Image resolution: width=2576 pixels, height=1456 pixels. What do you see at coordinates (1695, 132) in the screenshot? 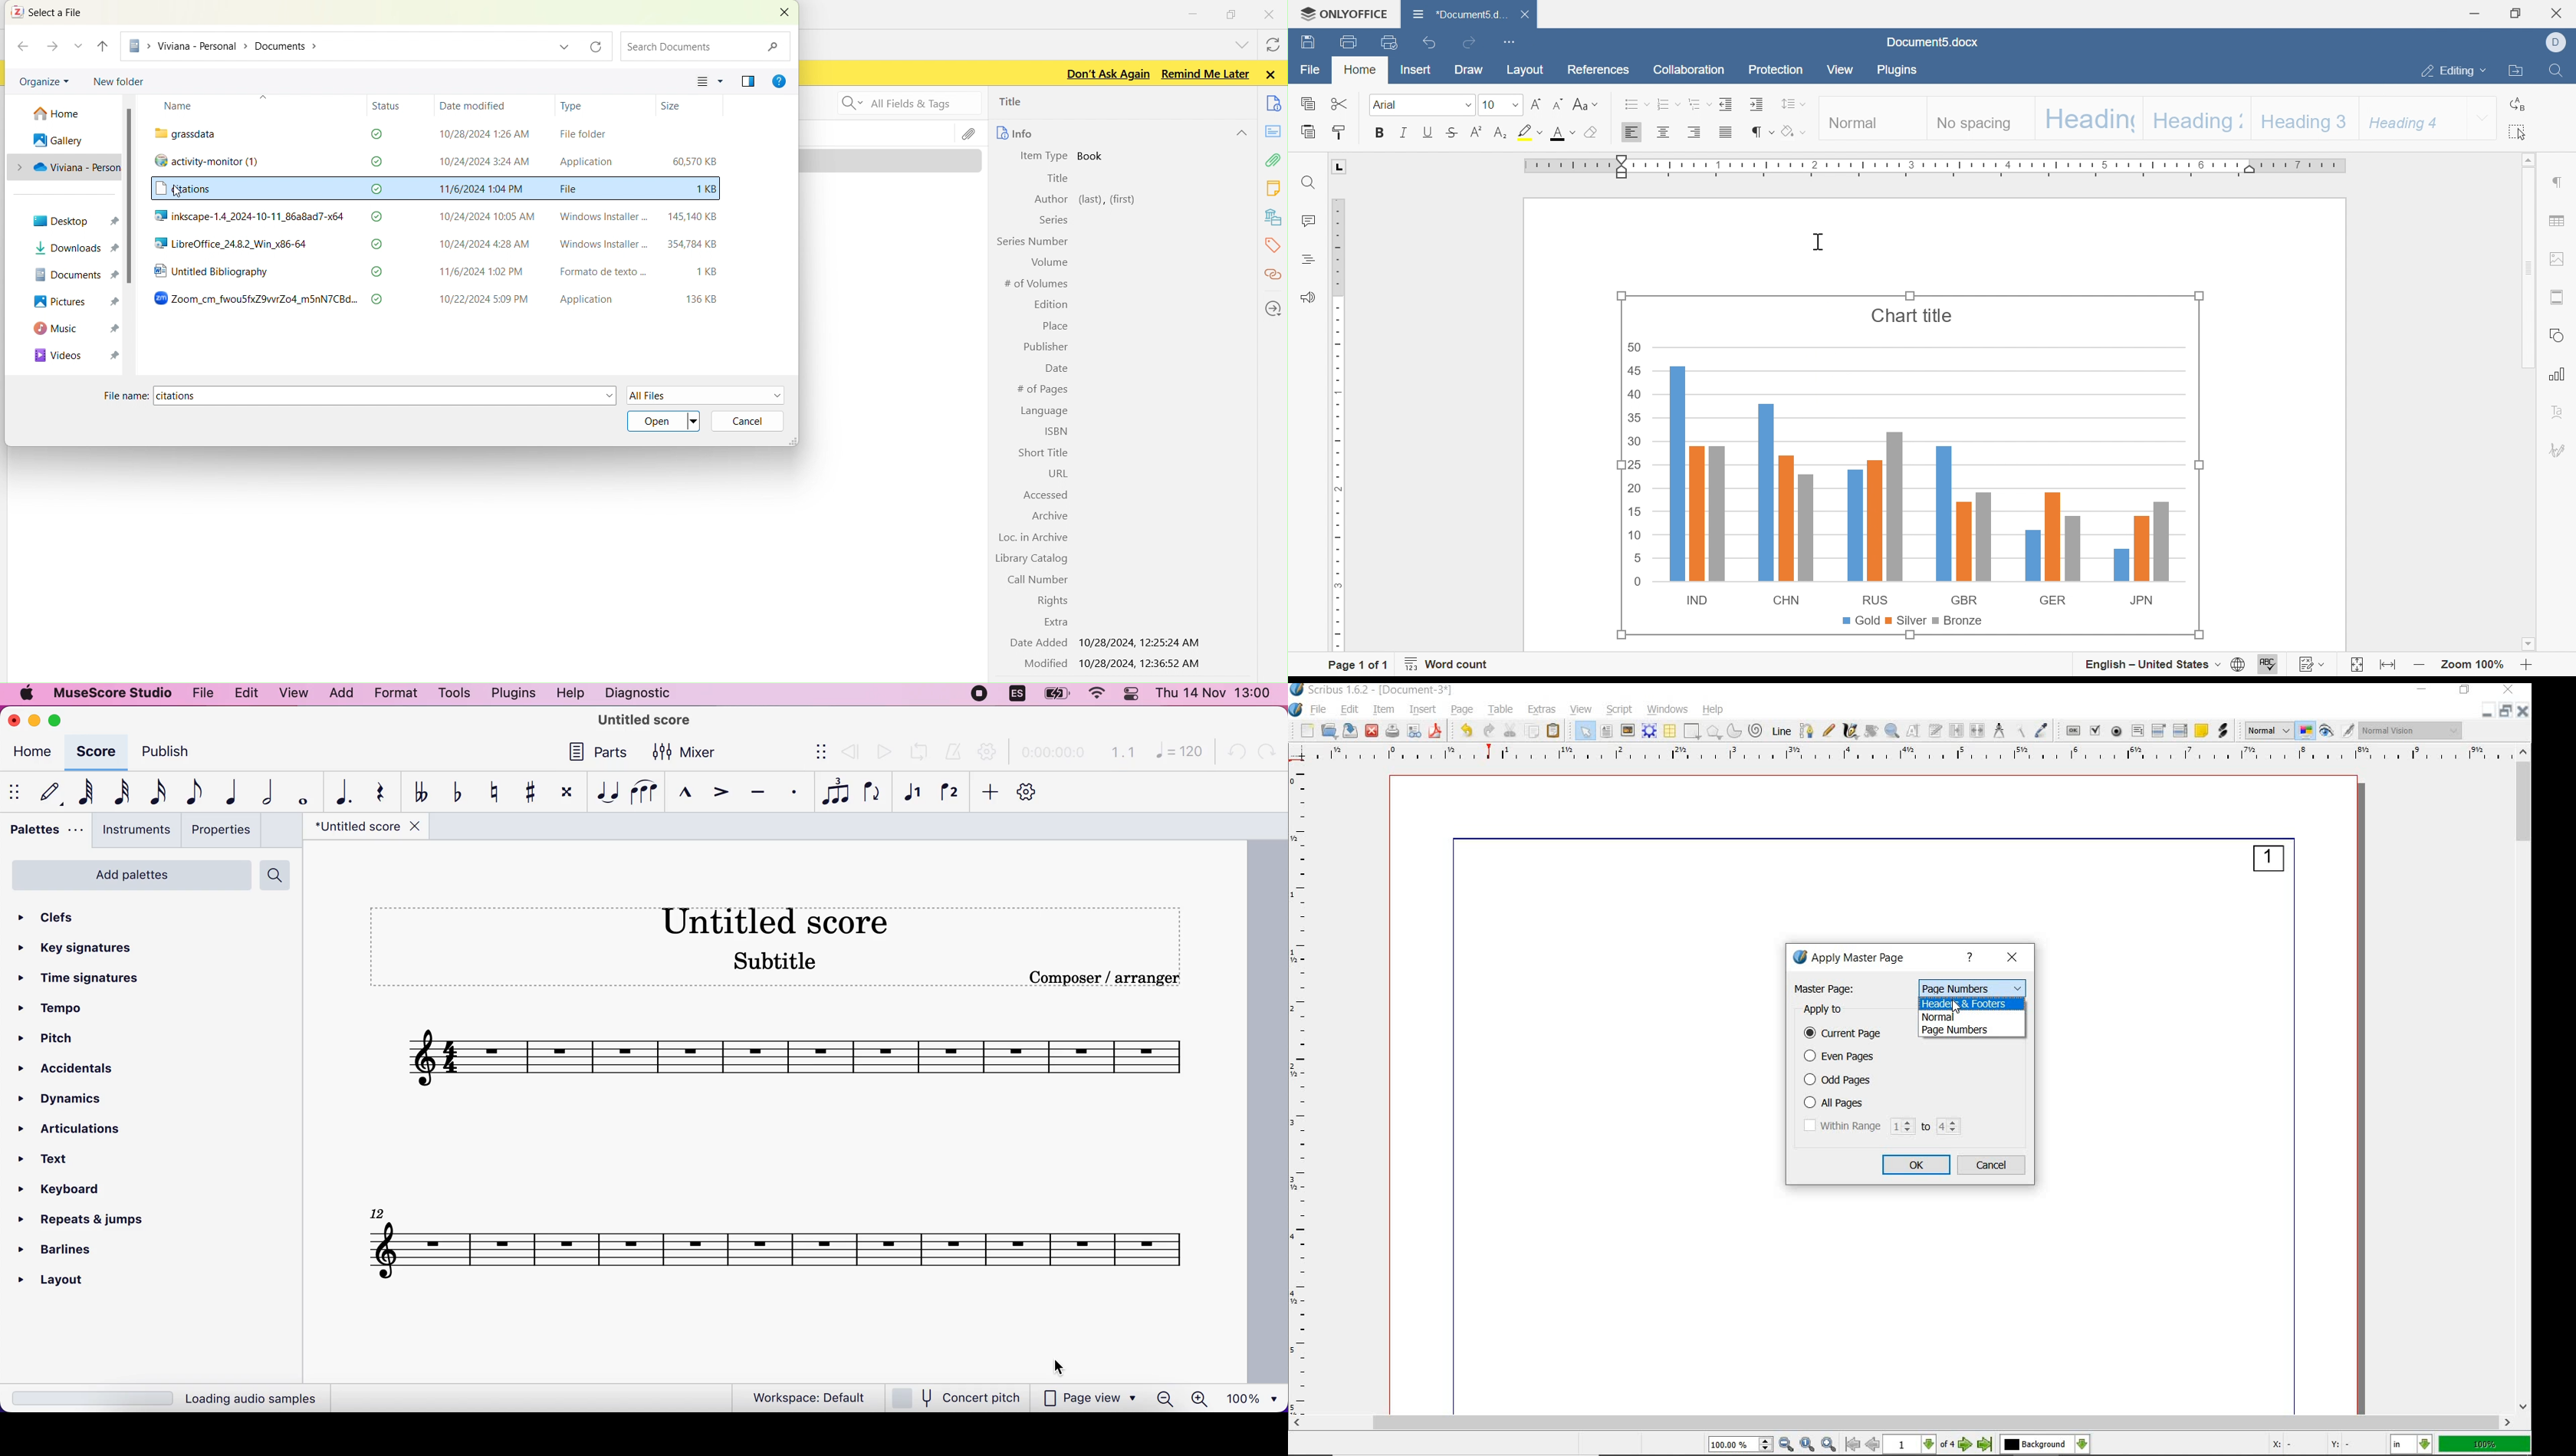
I see `Align Right` at bounding box center [1695, 132].